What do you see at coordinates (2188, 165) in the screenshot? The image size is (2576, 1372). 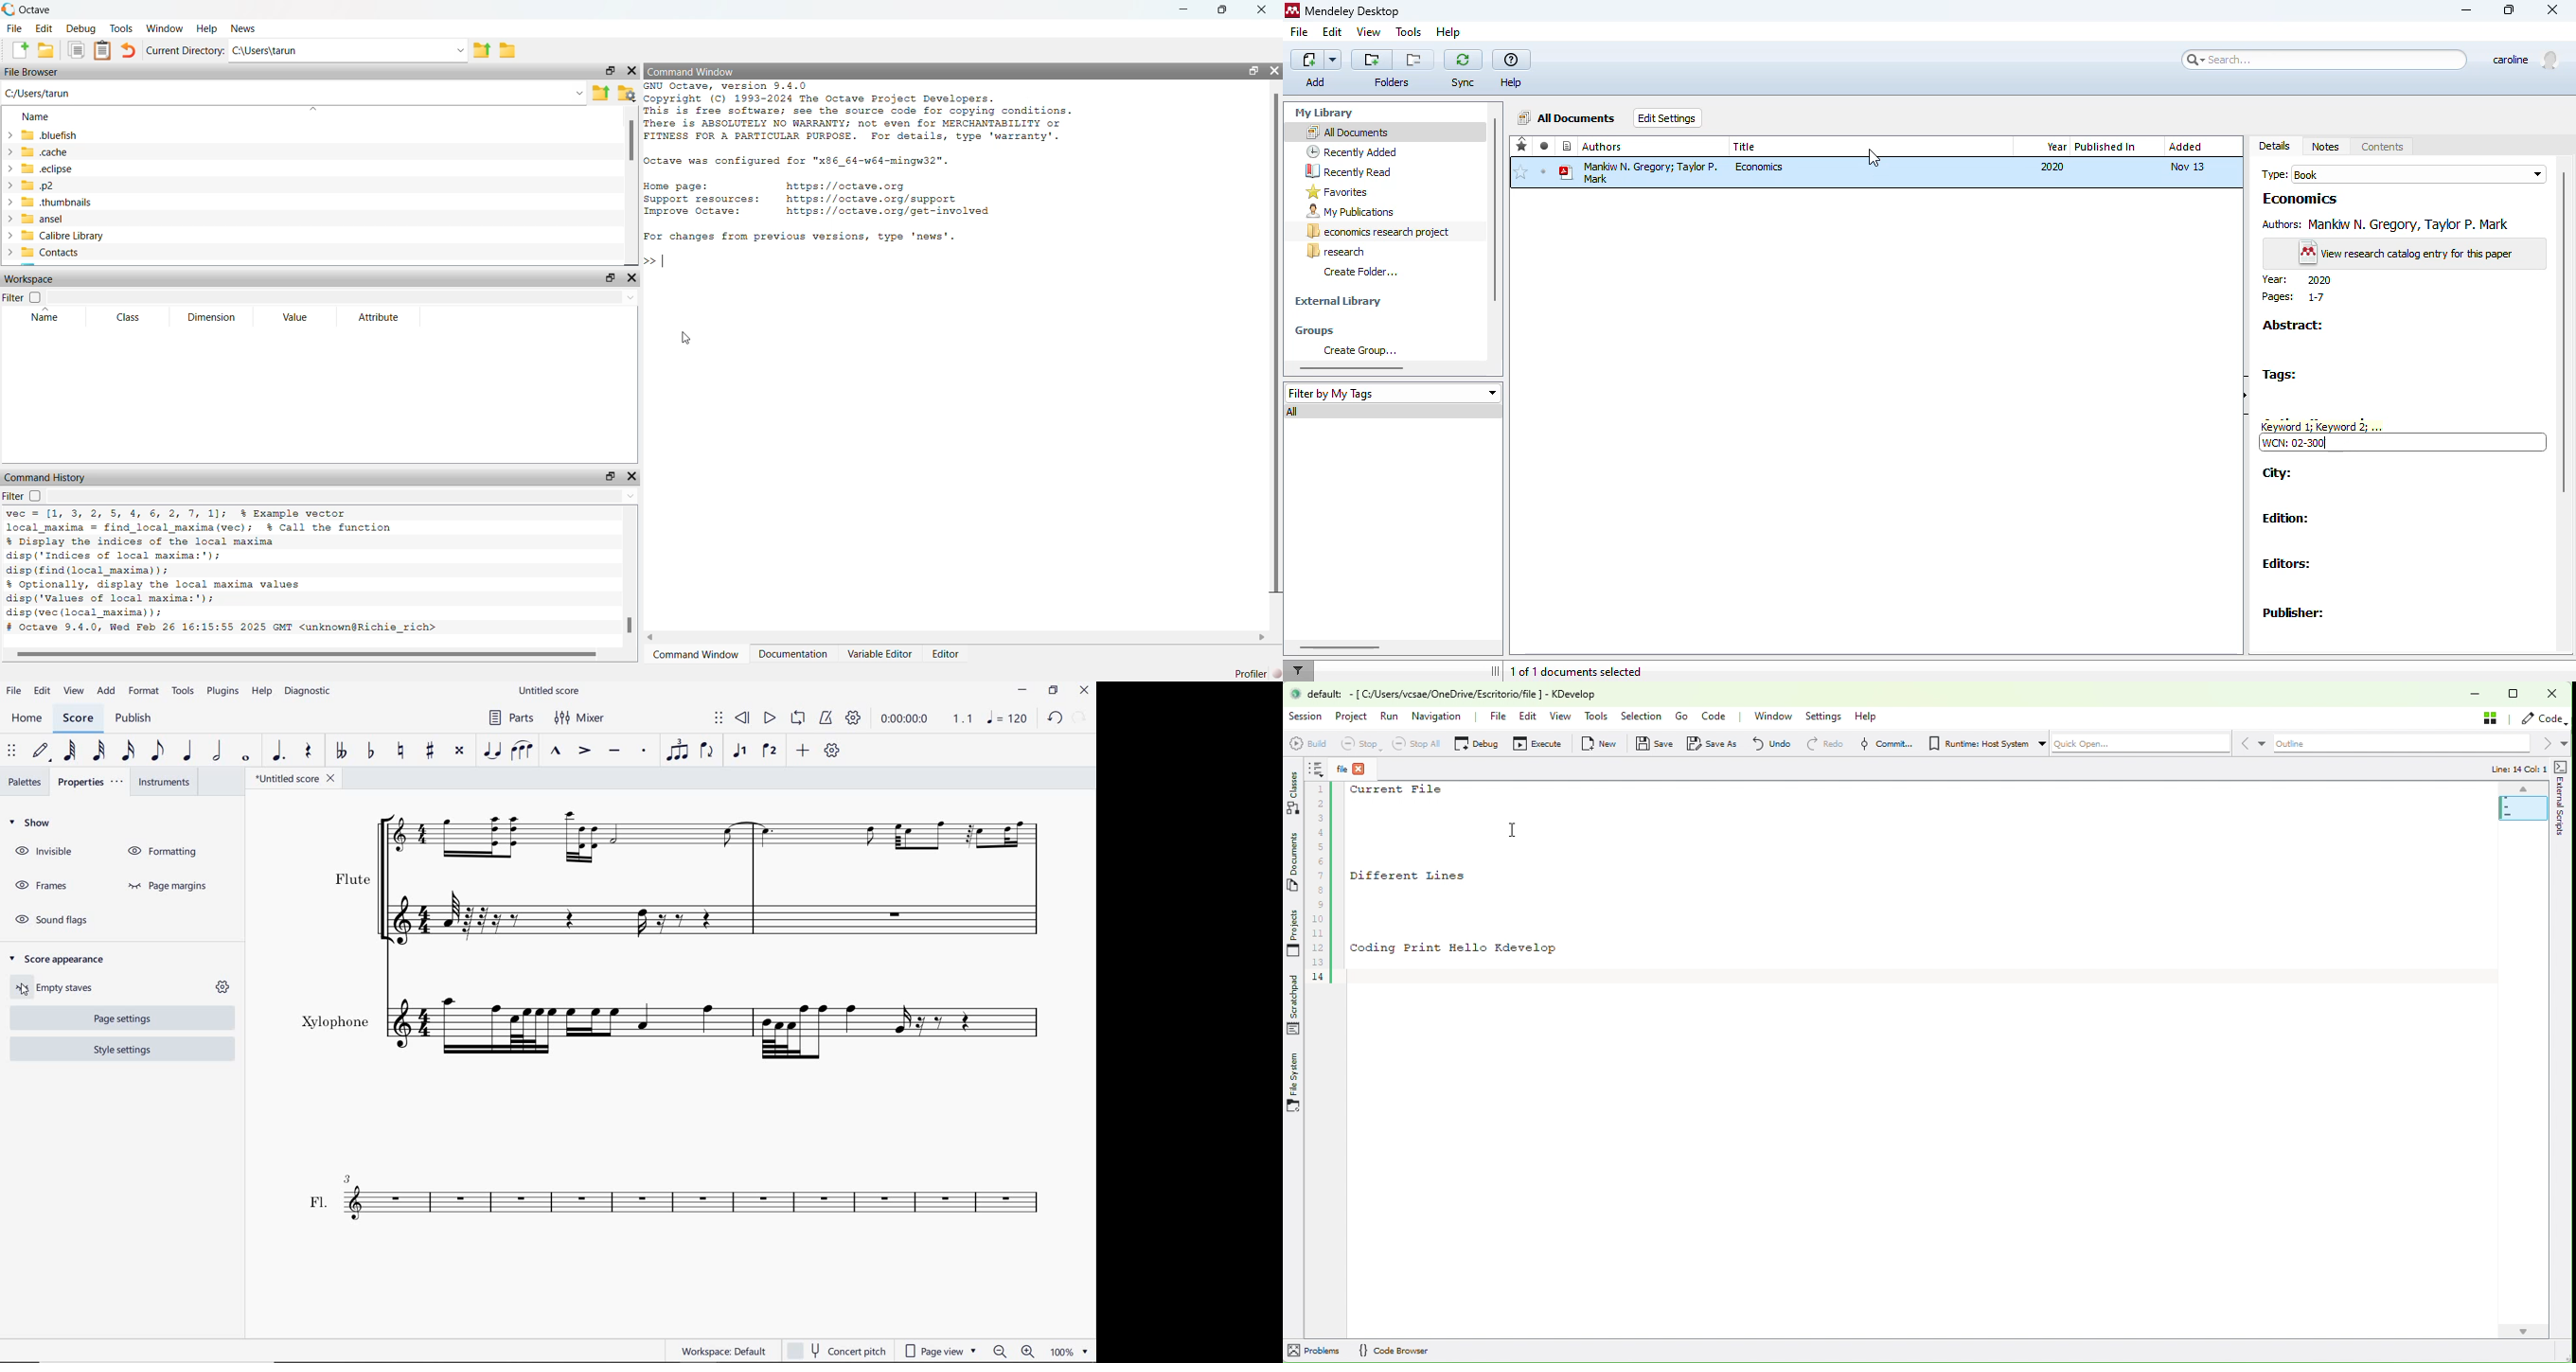 I see `Nov 13` at bounding box center [2188, 165].